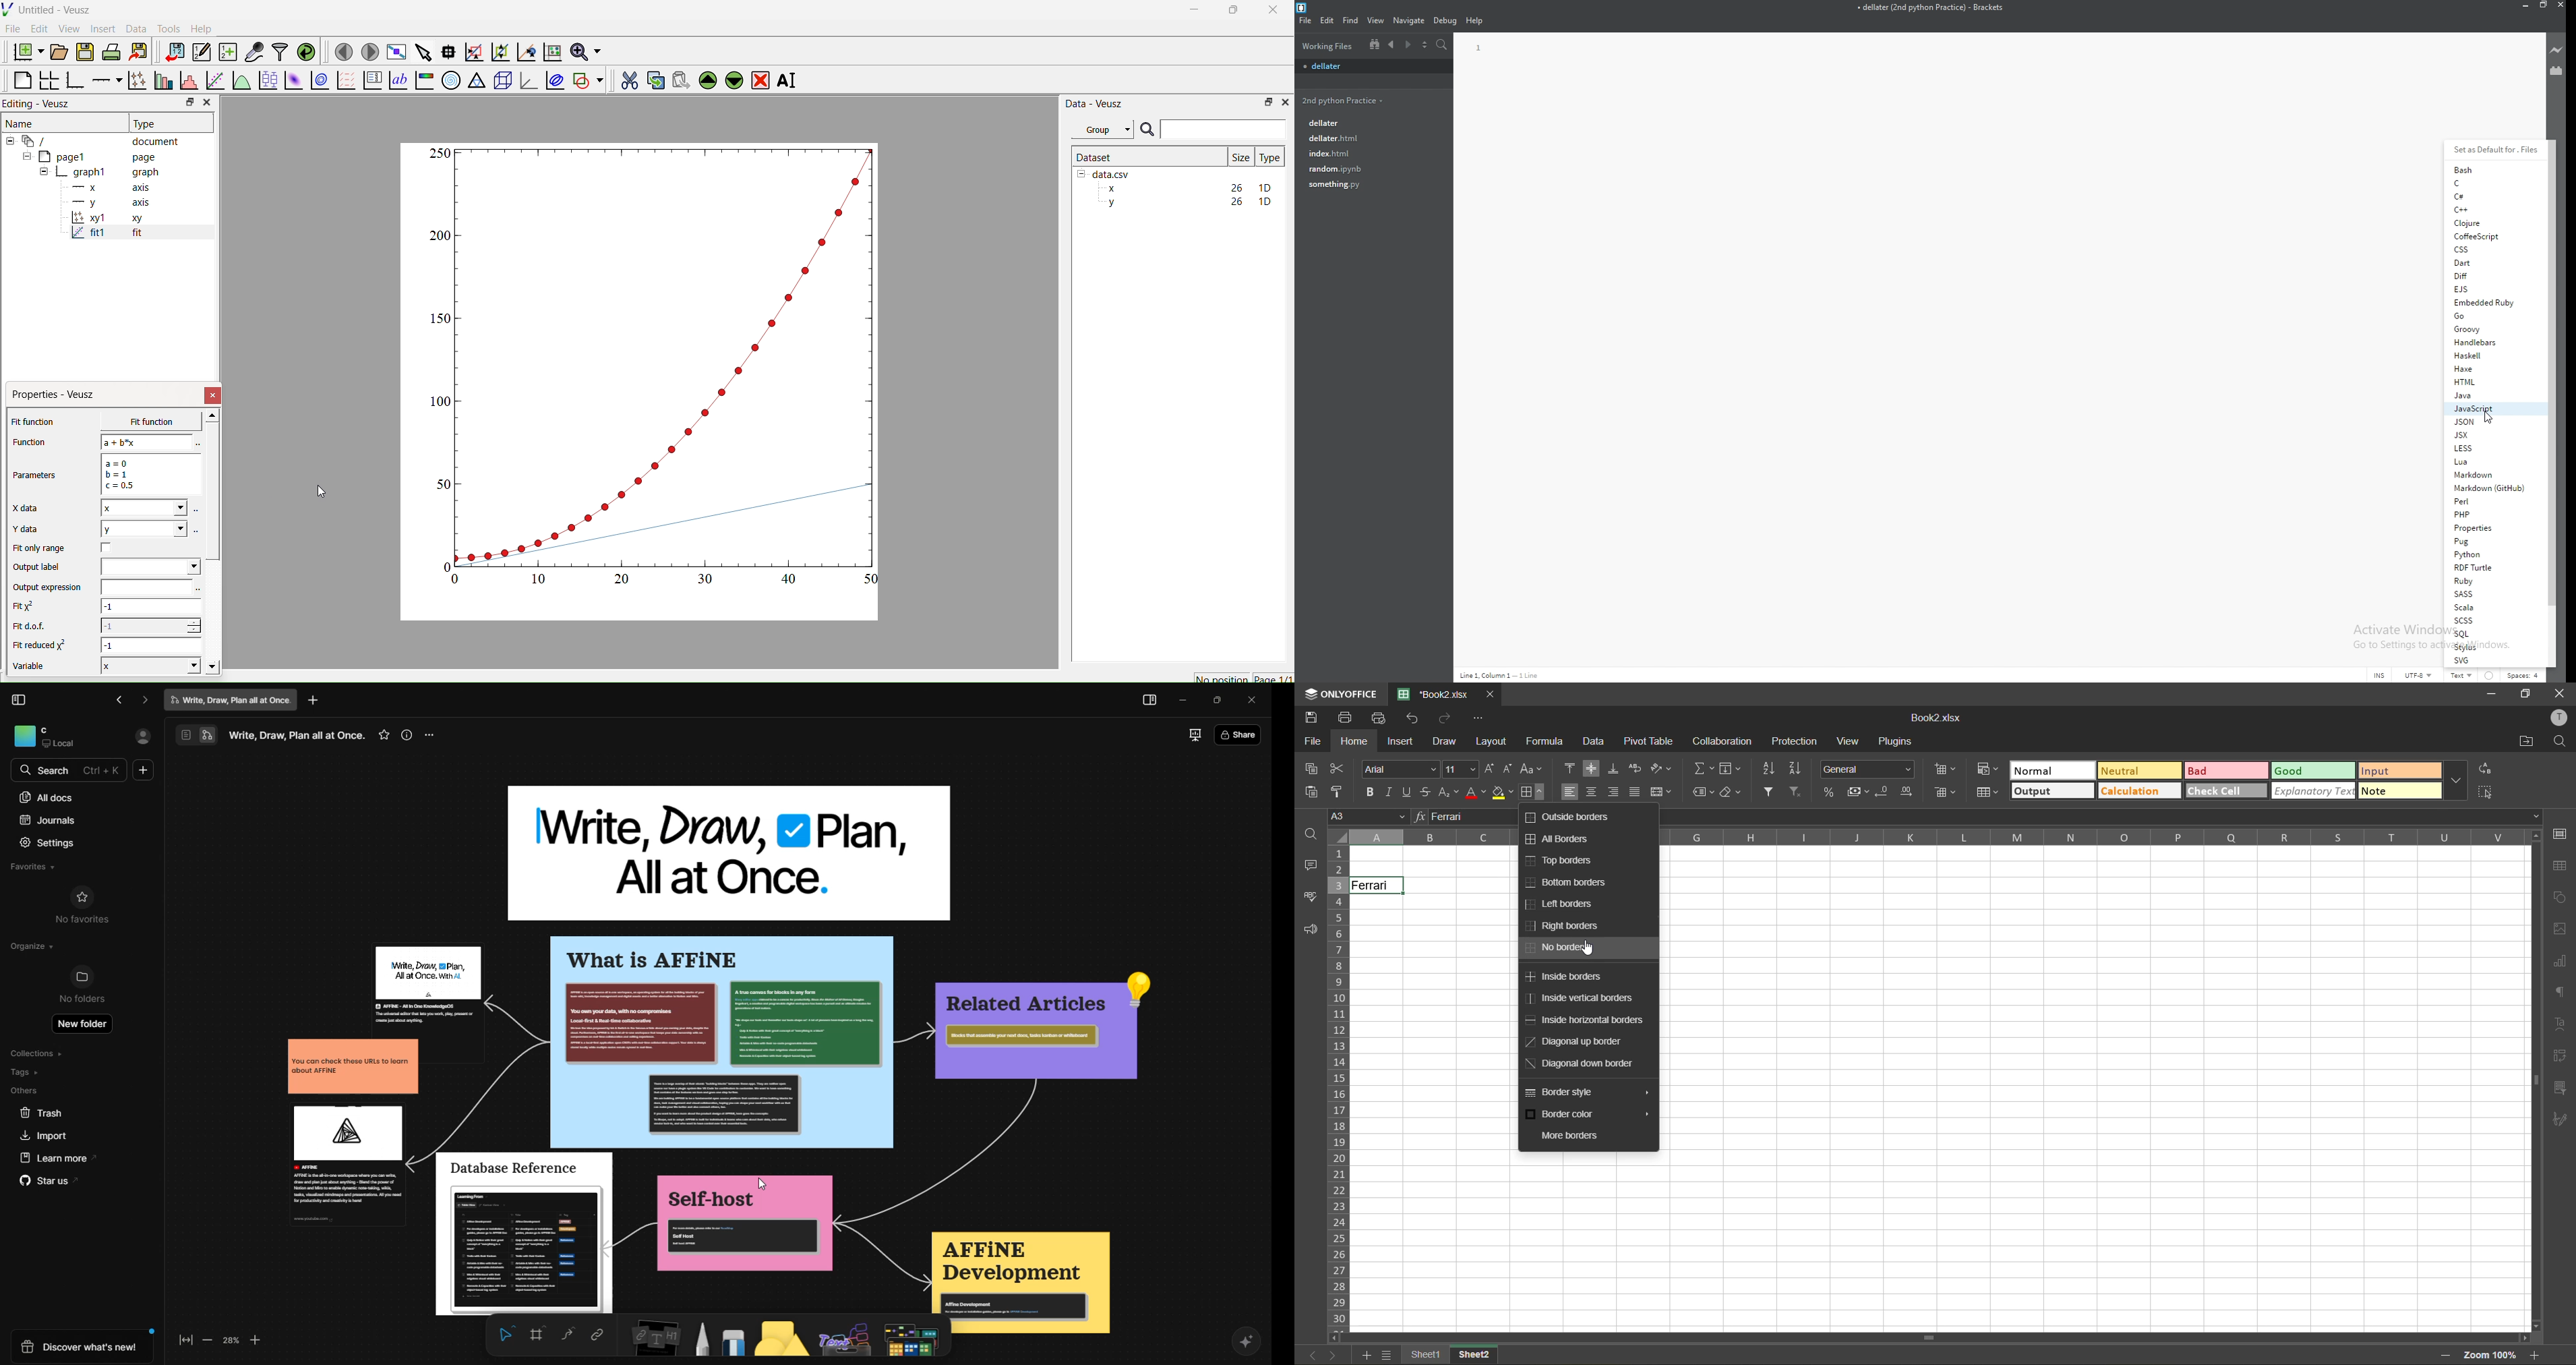 Image resolution: width=2576 pixels, height=1372 pixels. What do you see at coordinates (1563, 1093) in the screenshot?
I see `border style` at bounding box center [1563, 1093].